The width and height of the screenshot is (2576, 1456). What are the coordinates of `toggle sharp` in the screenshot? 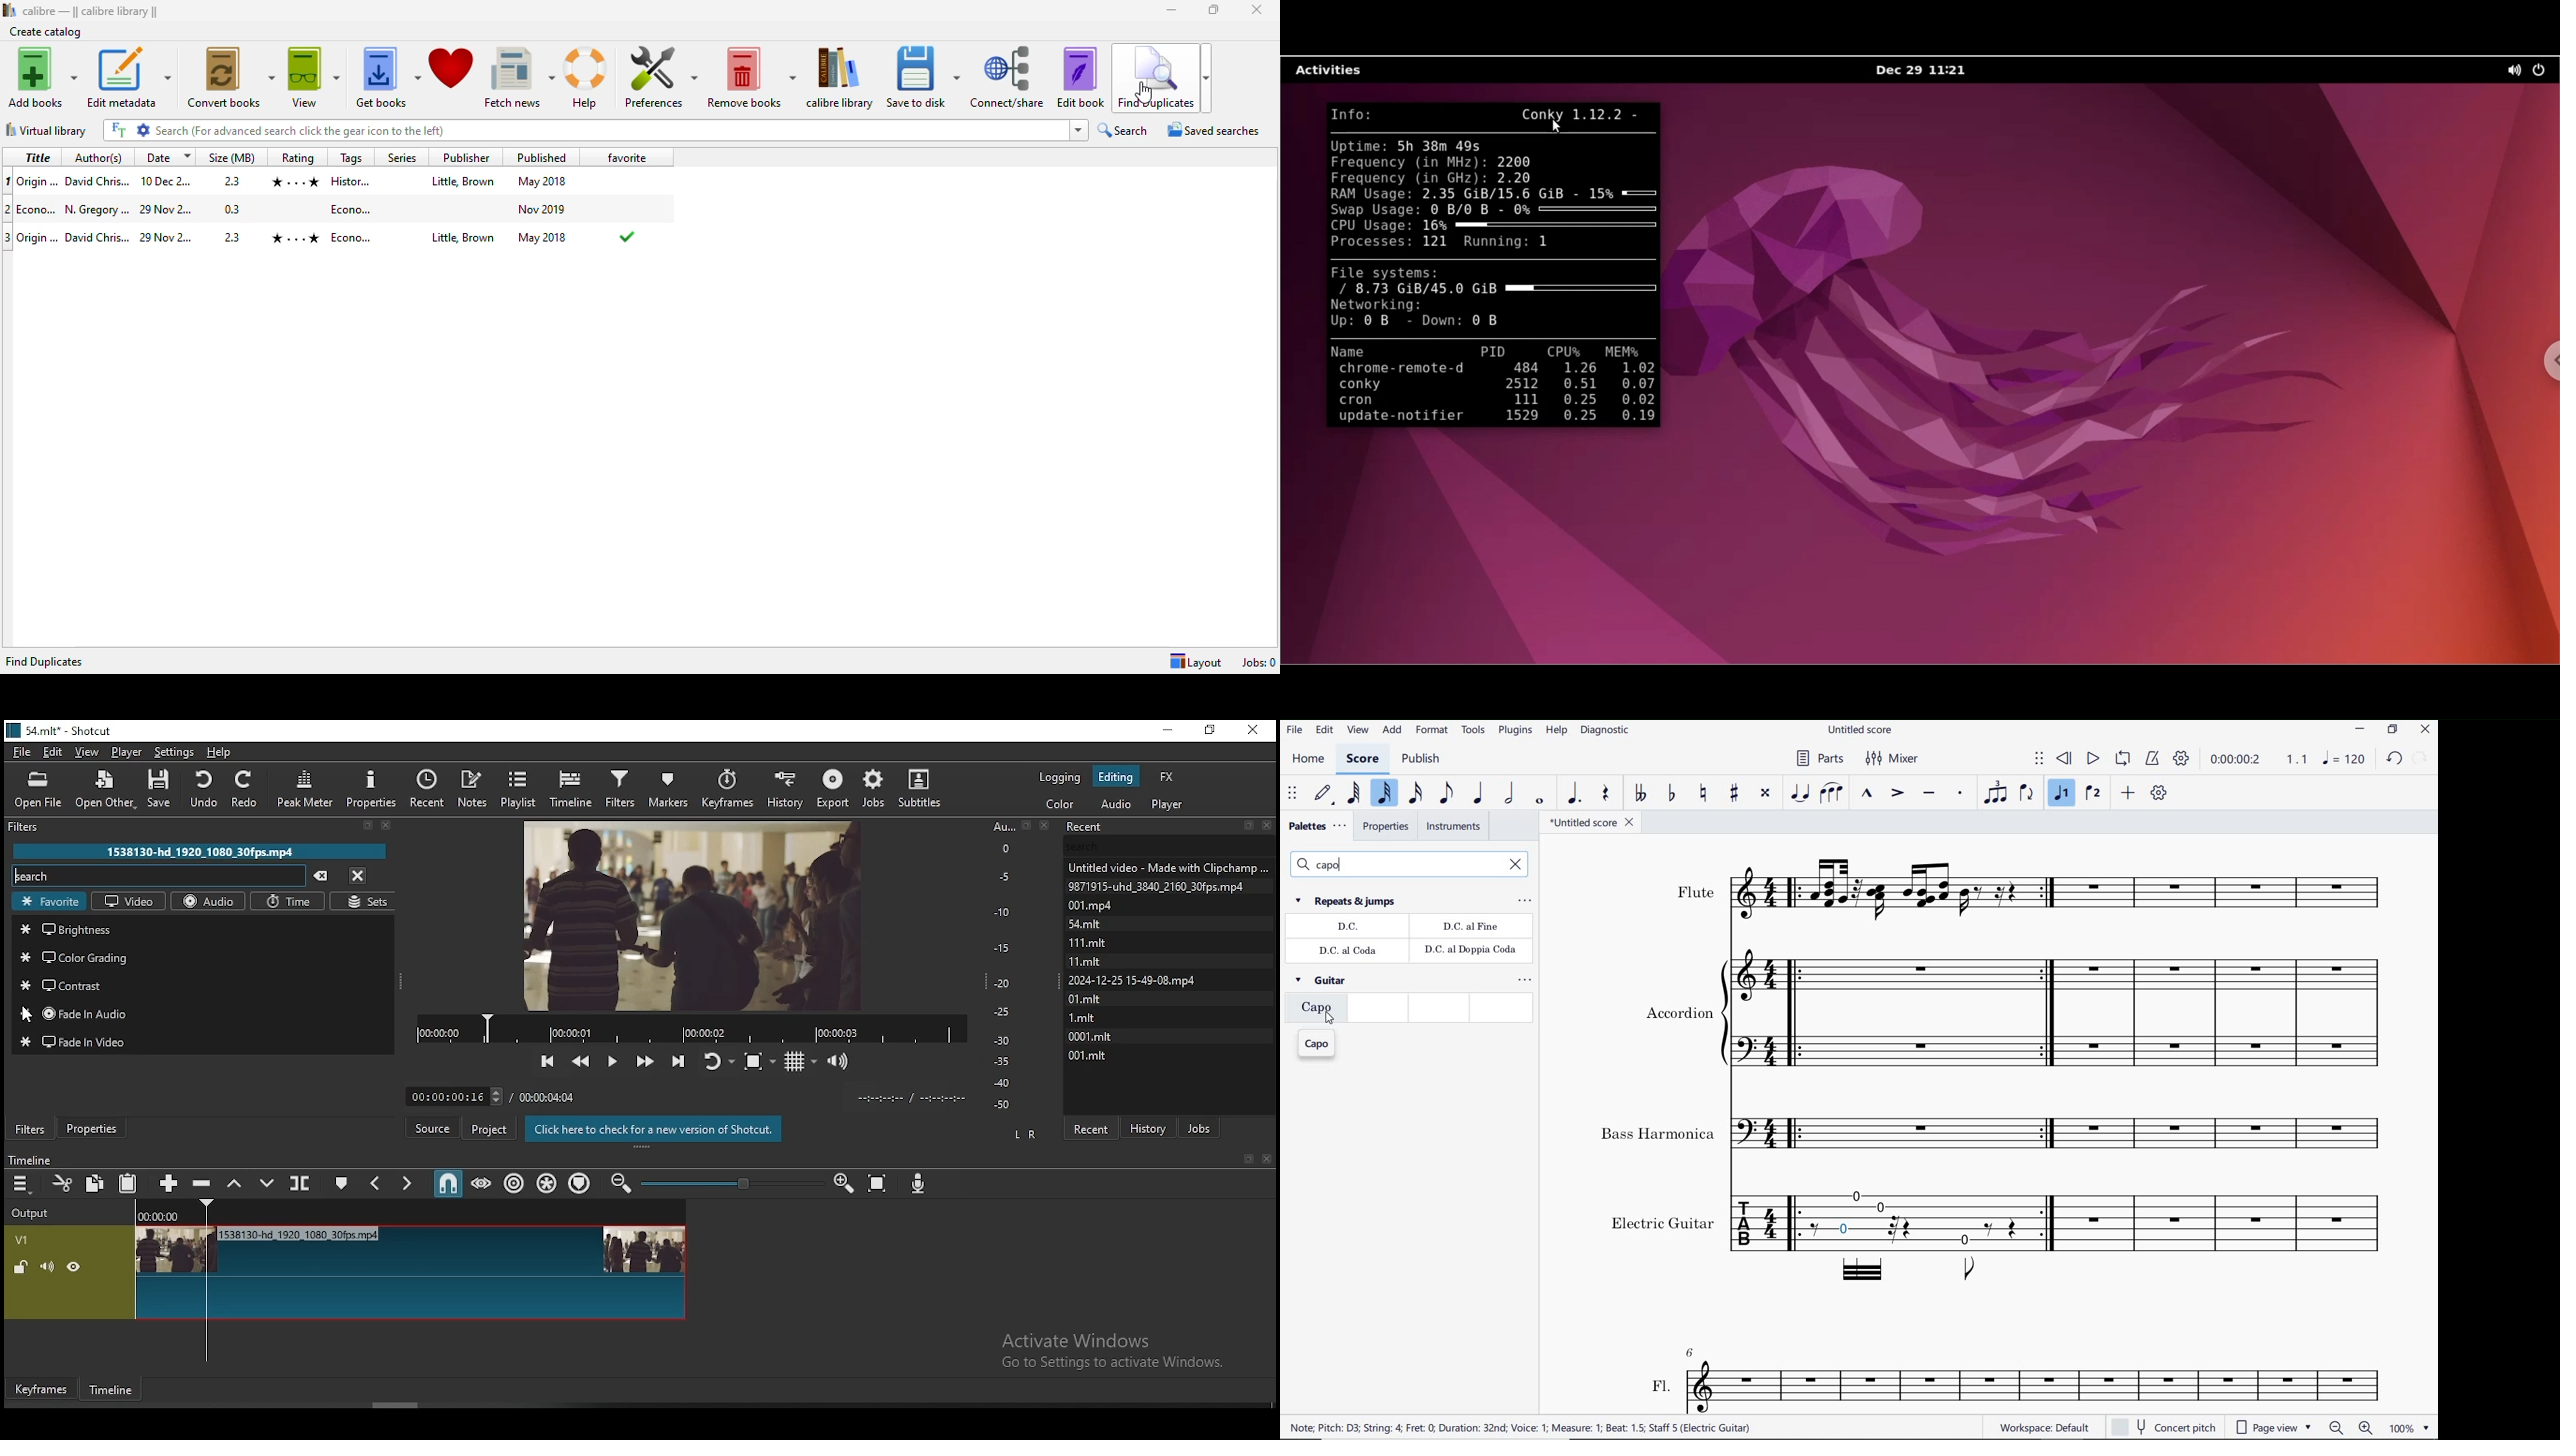 It's located at (1737, 793).